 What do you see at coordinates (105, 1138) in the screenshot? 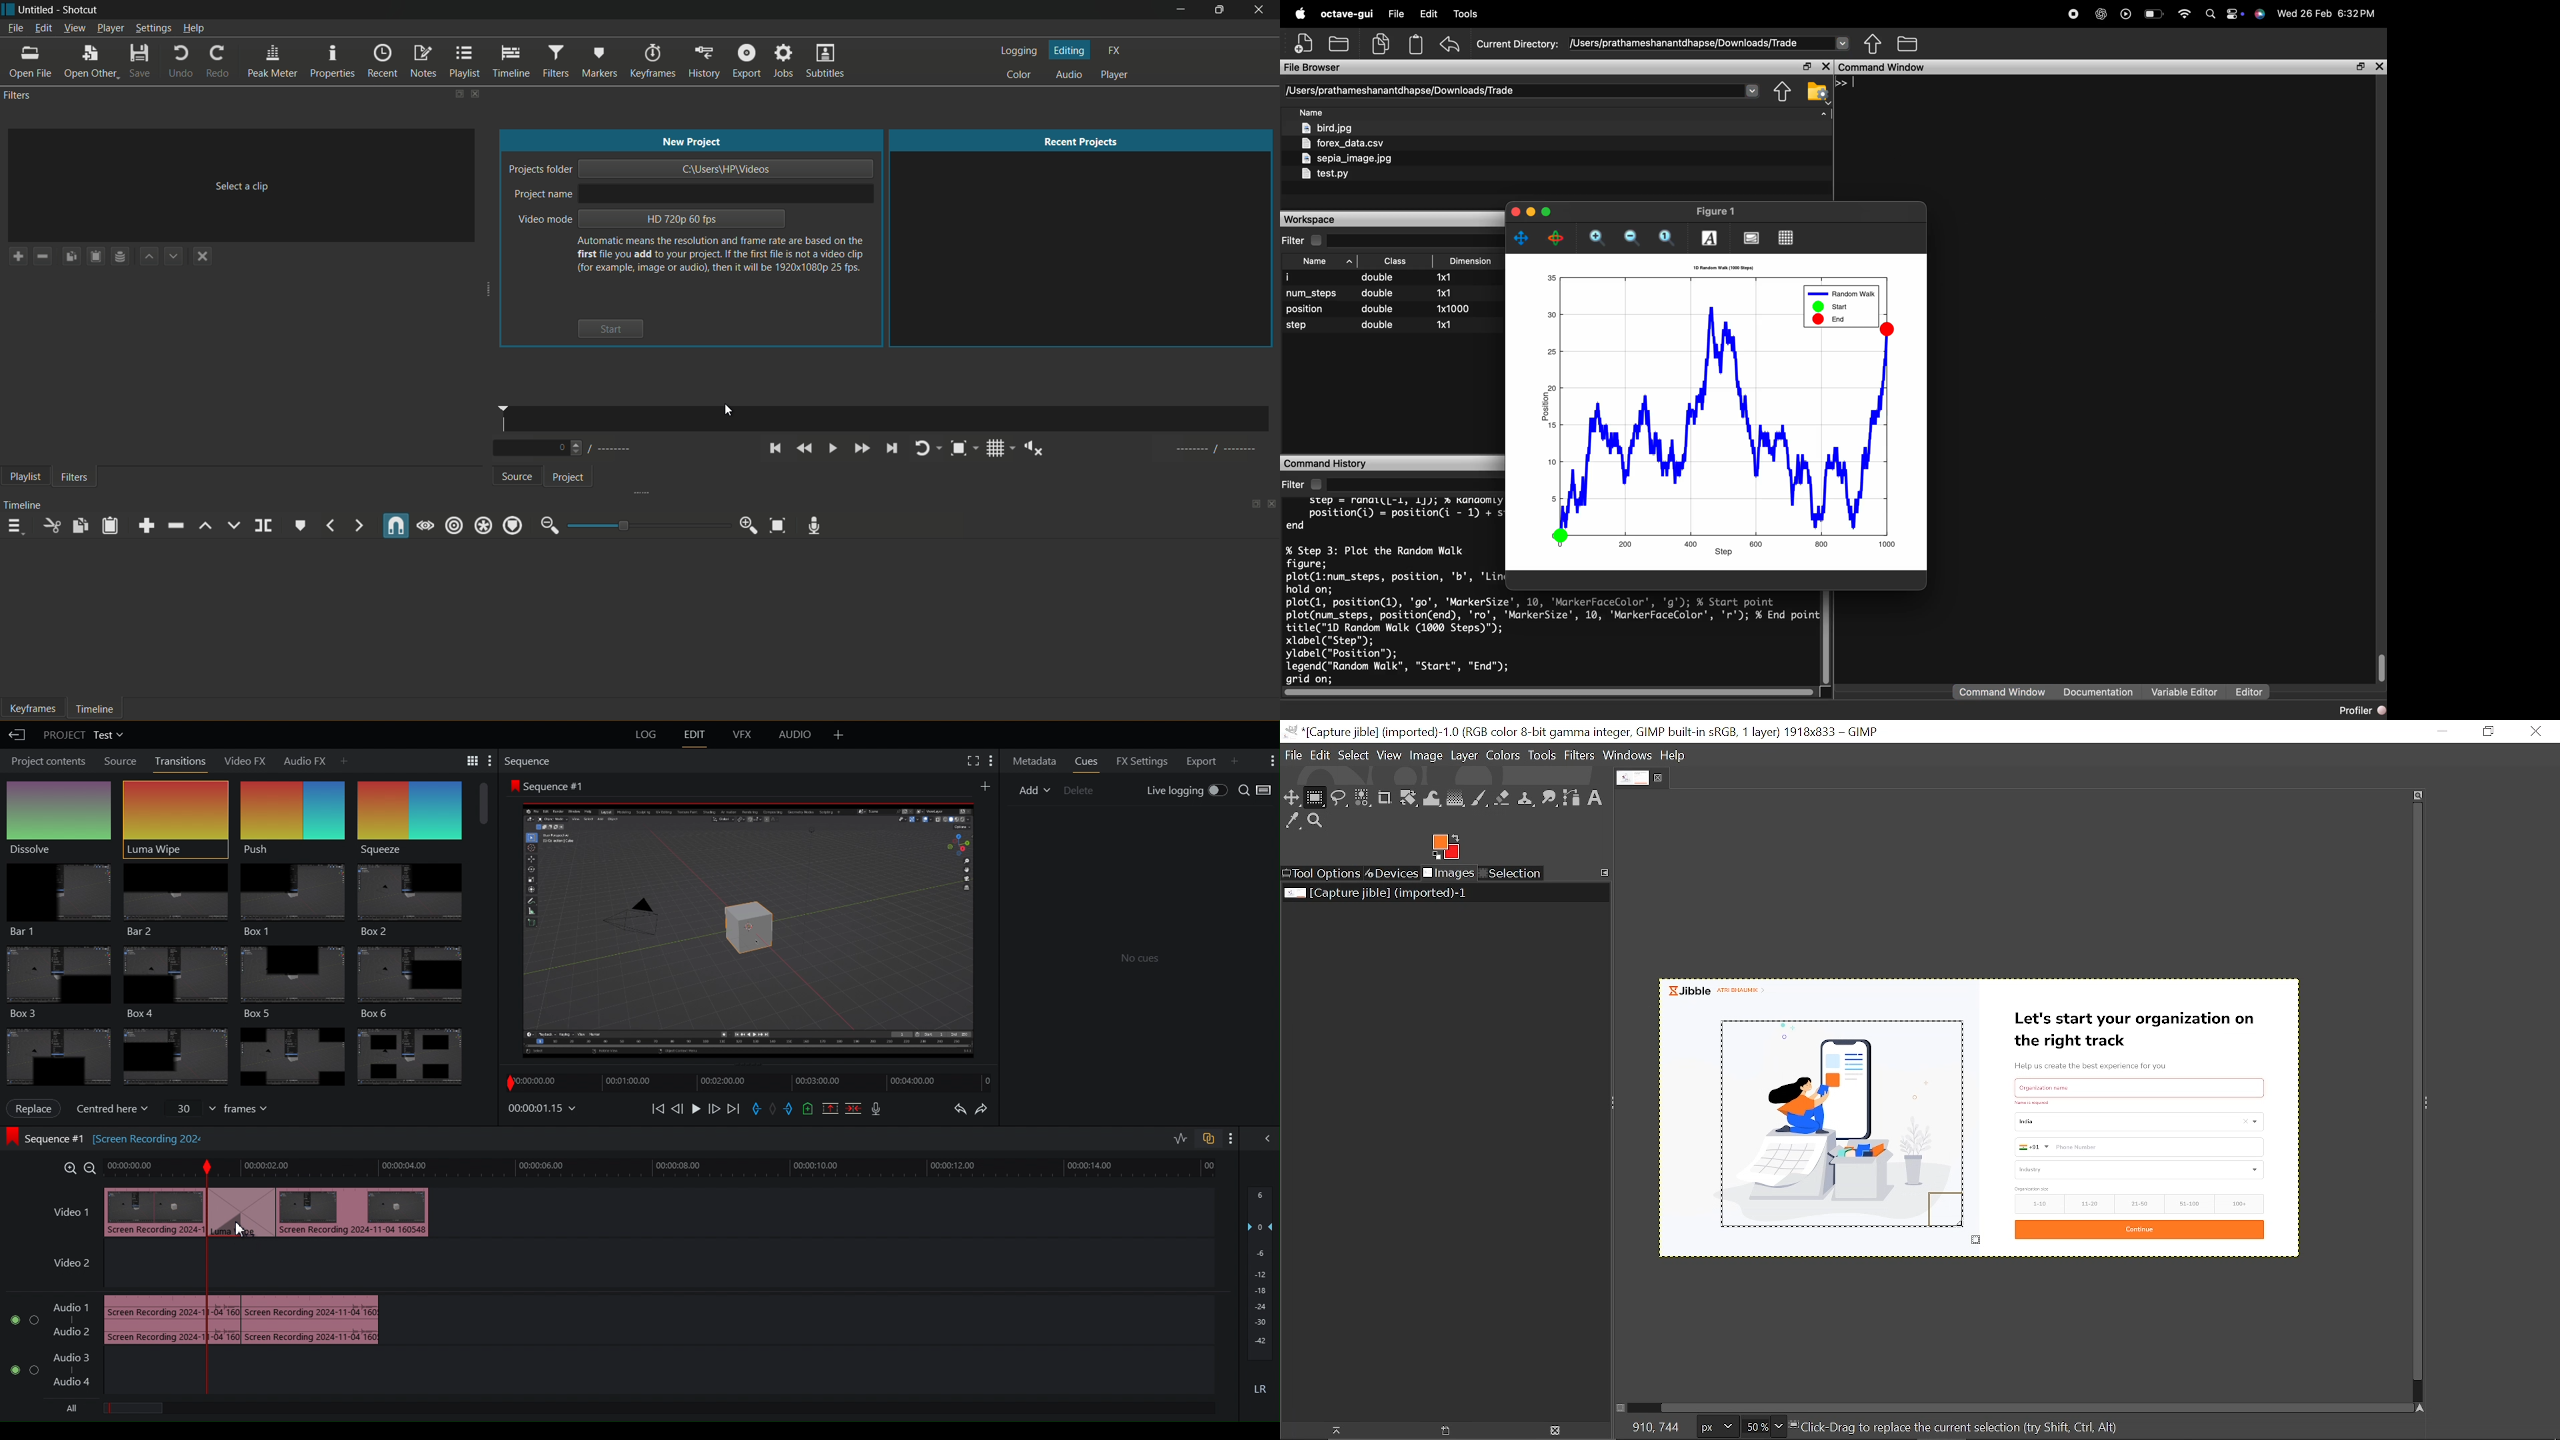
I see `Sequence #1 [screen Recording202]` at bounding box center [105, 1138].